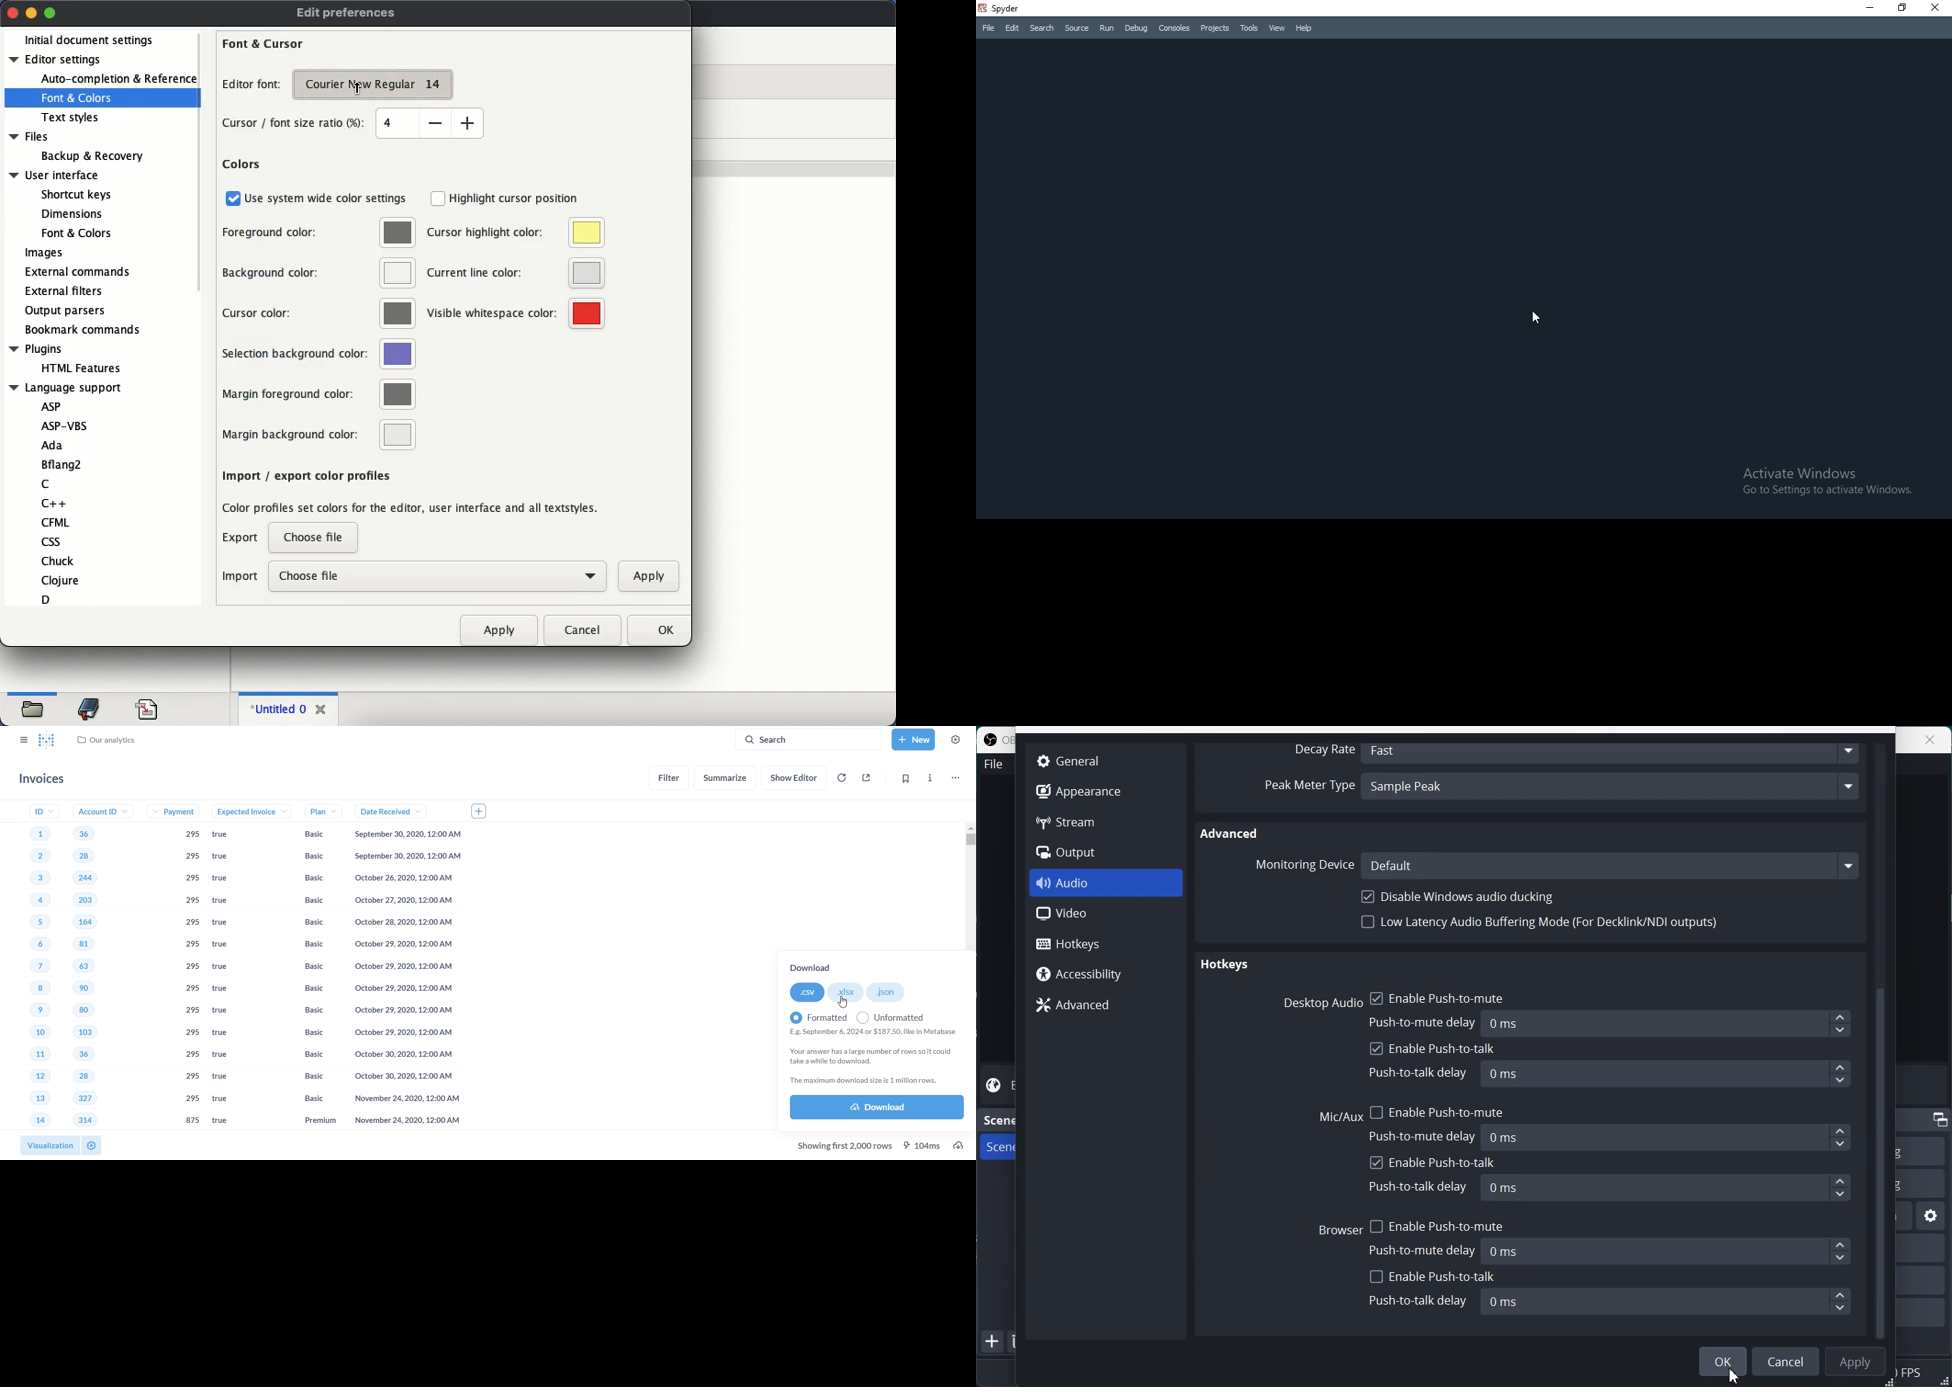 The height and width of the screenshot is (1400, 1960). What do you see at coordinates (898, 1015) in the screenshot?
I see `unformatted` at bounding box center [898, 1015].